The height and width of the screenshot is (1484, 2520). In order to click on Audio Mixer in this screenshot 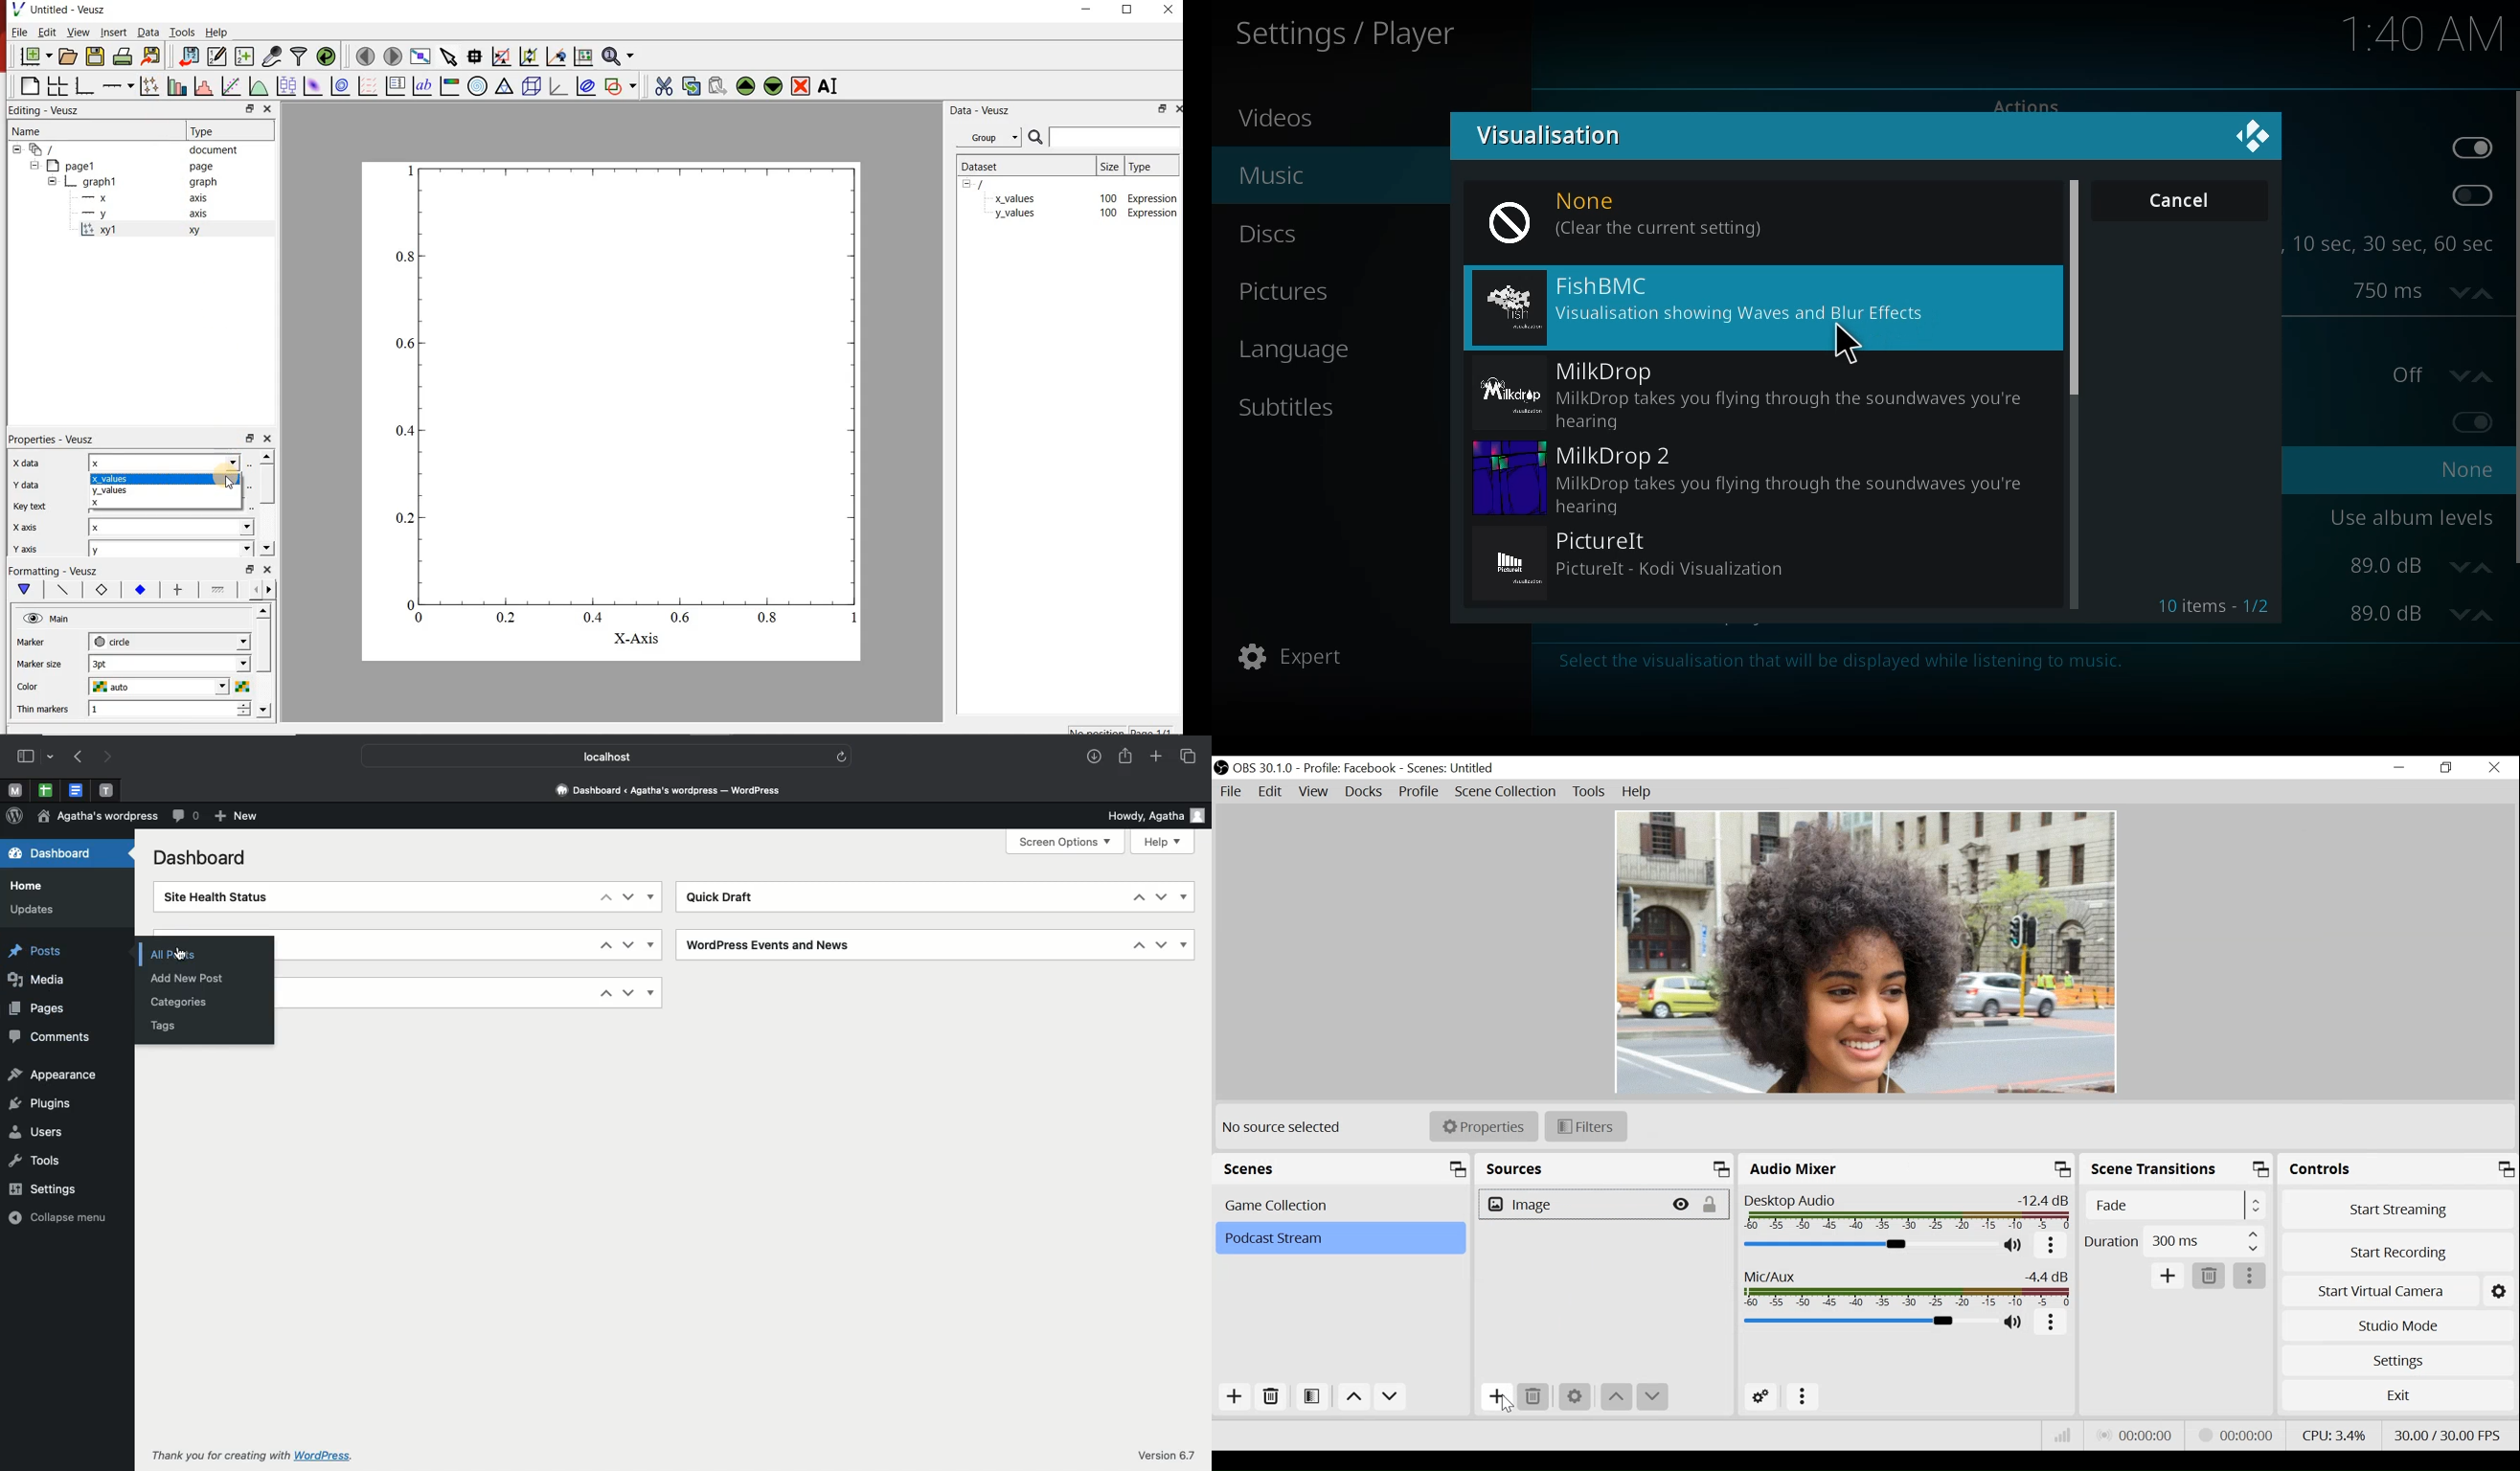, I will do `click(1908, 1171)`.